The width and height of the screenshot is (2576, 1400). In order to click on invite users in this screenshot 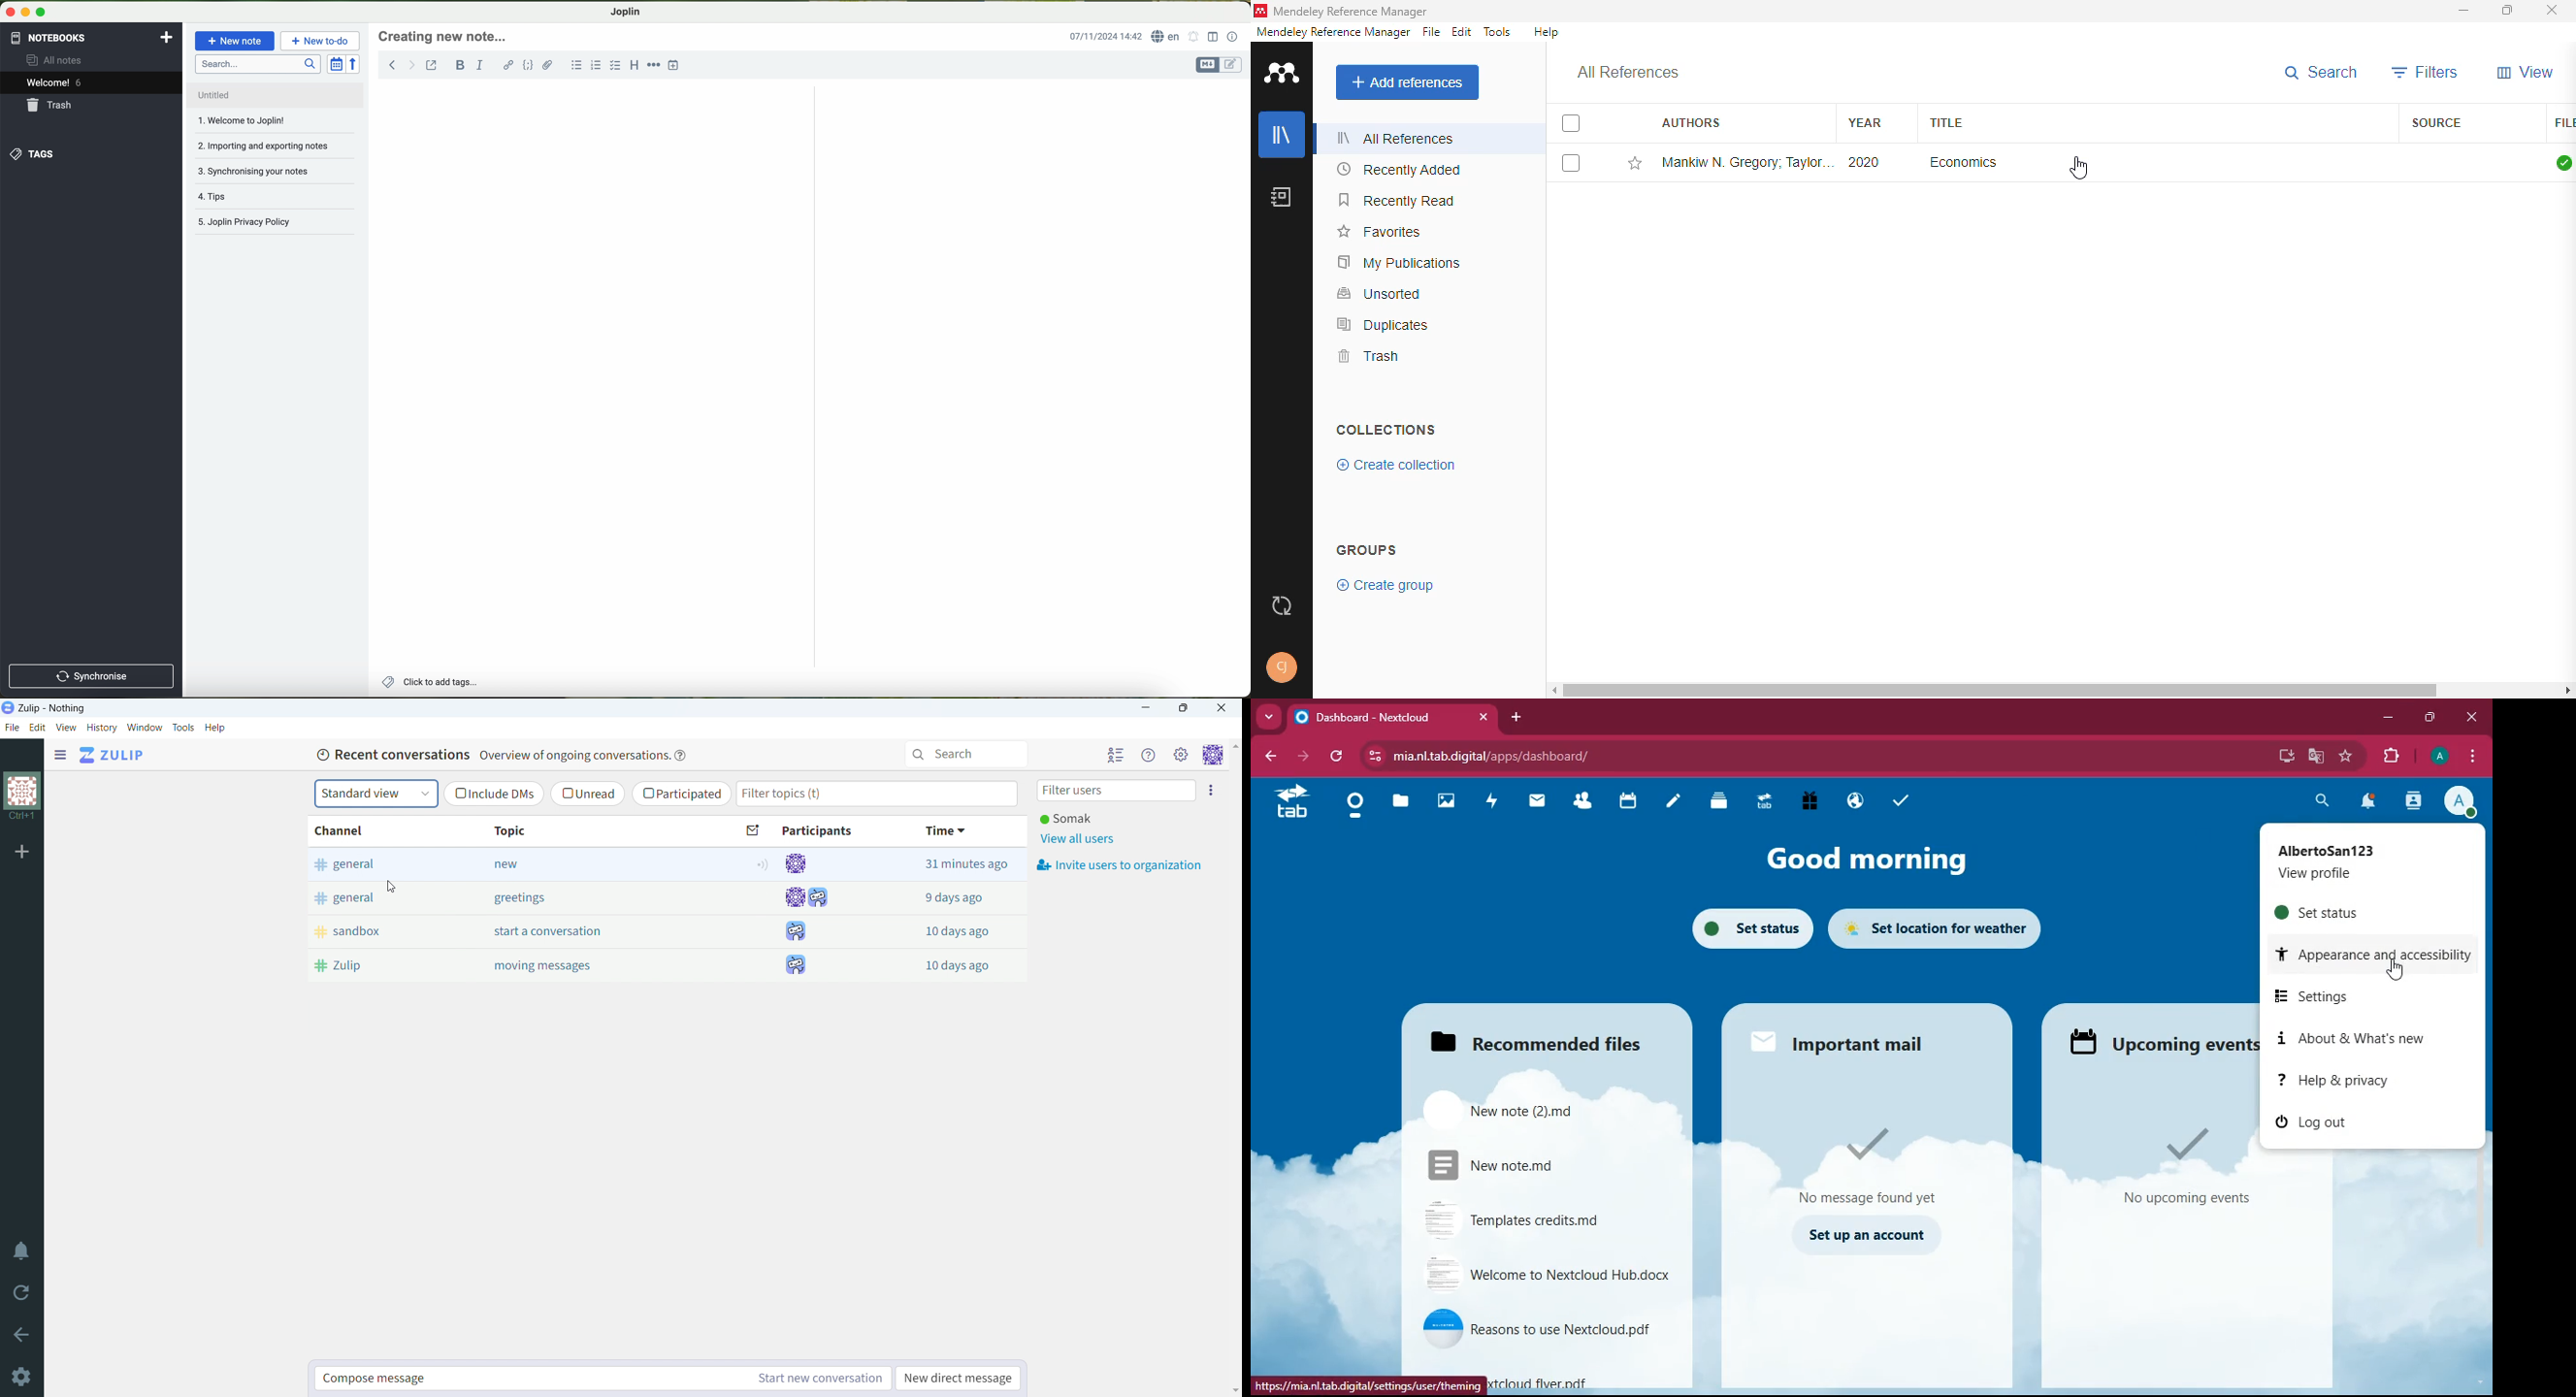, I will do `click(1210, 789)`.